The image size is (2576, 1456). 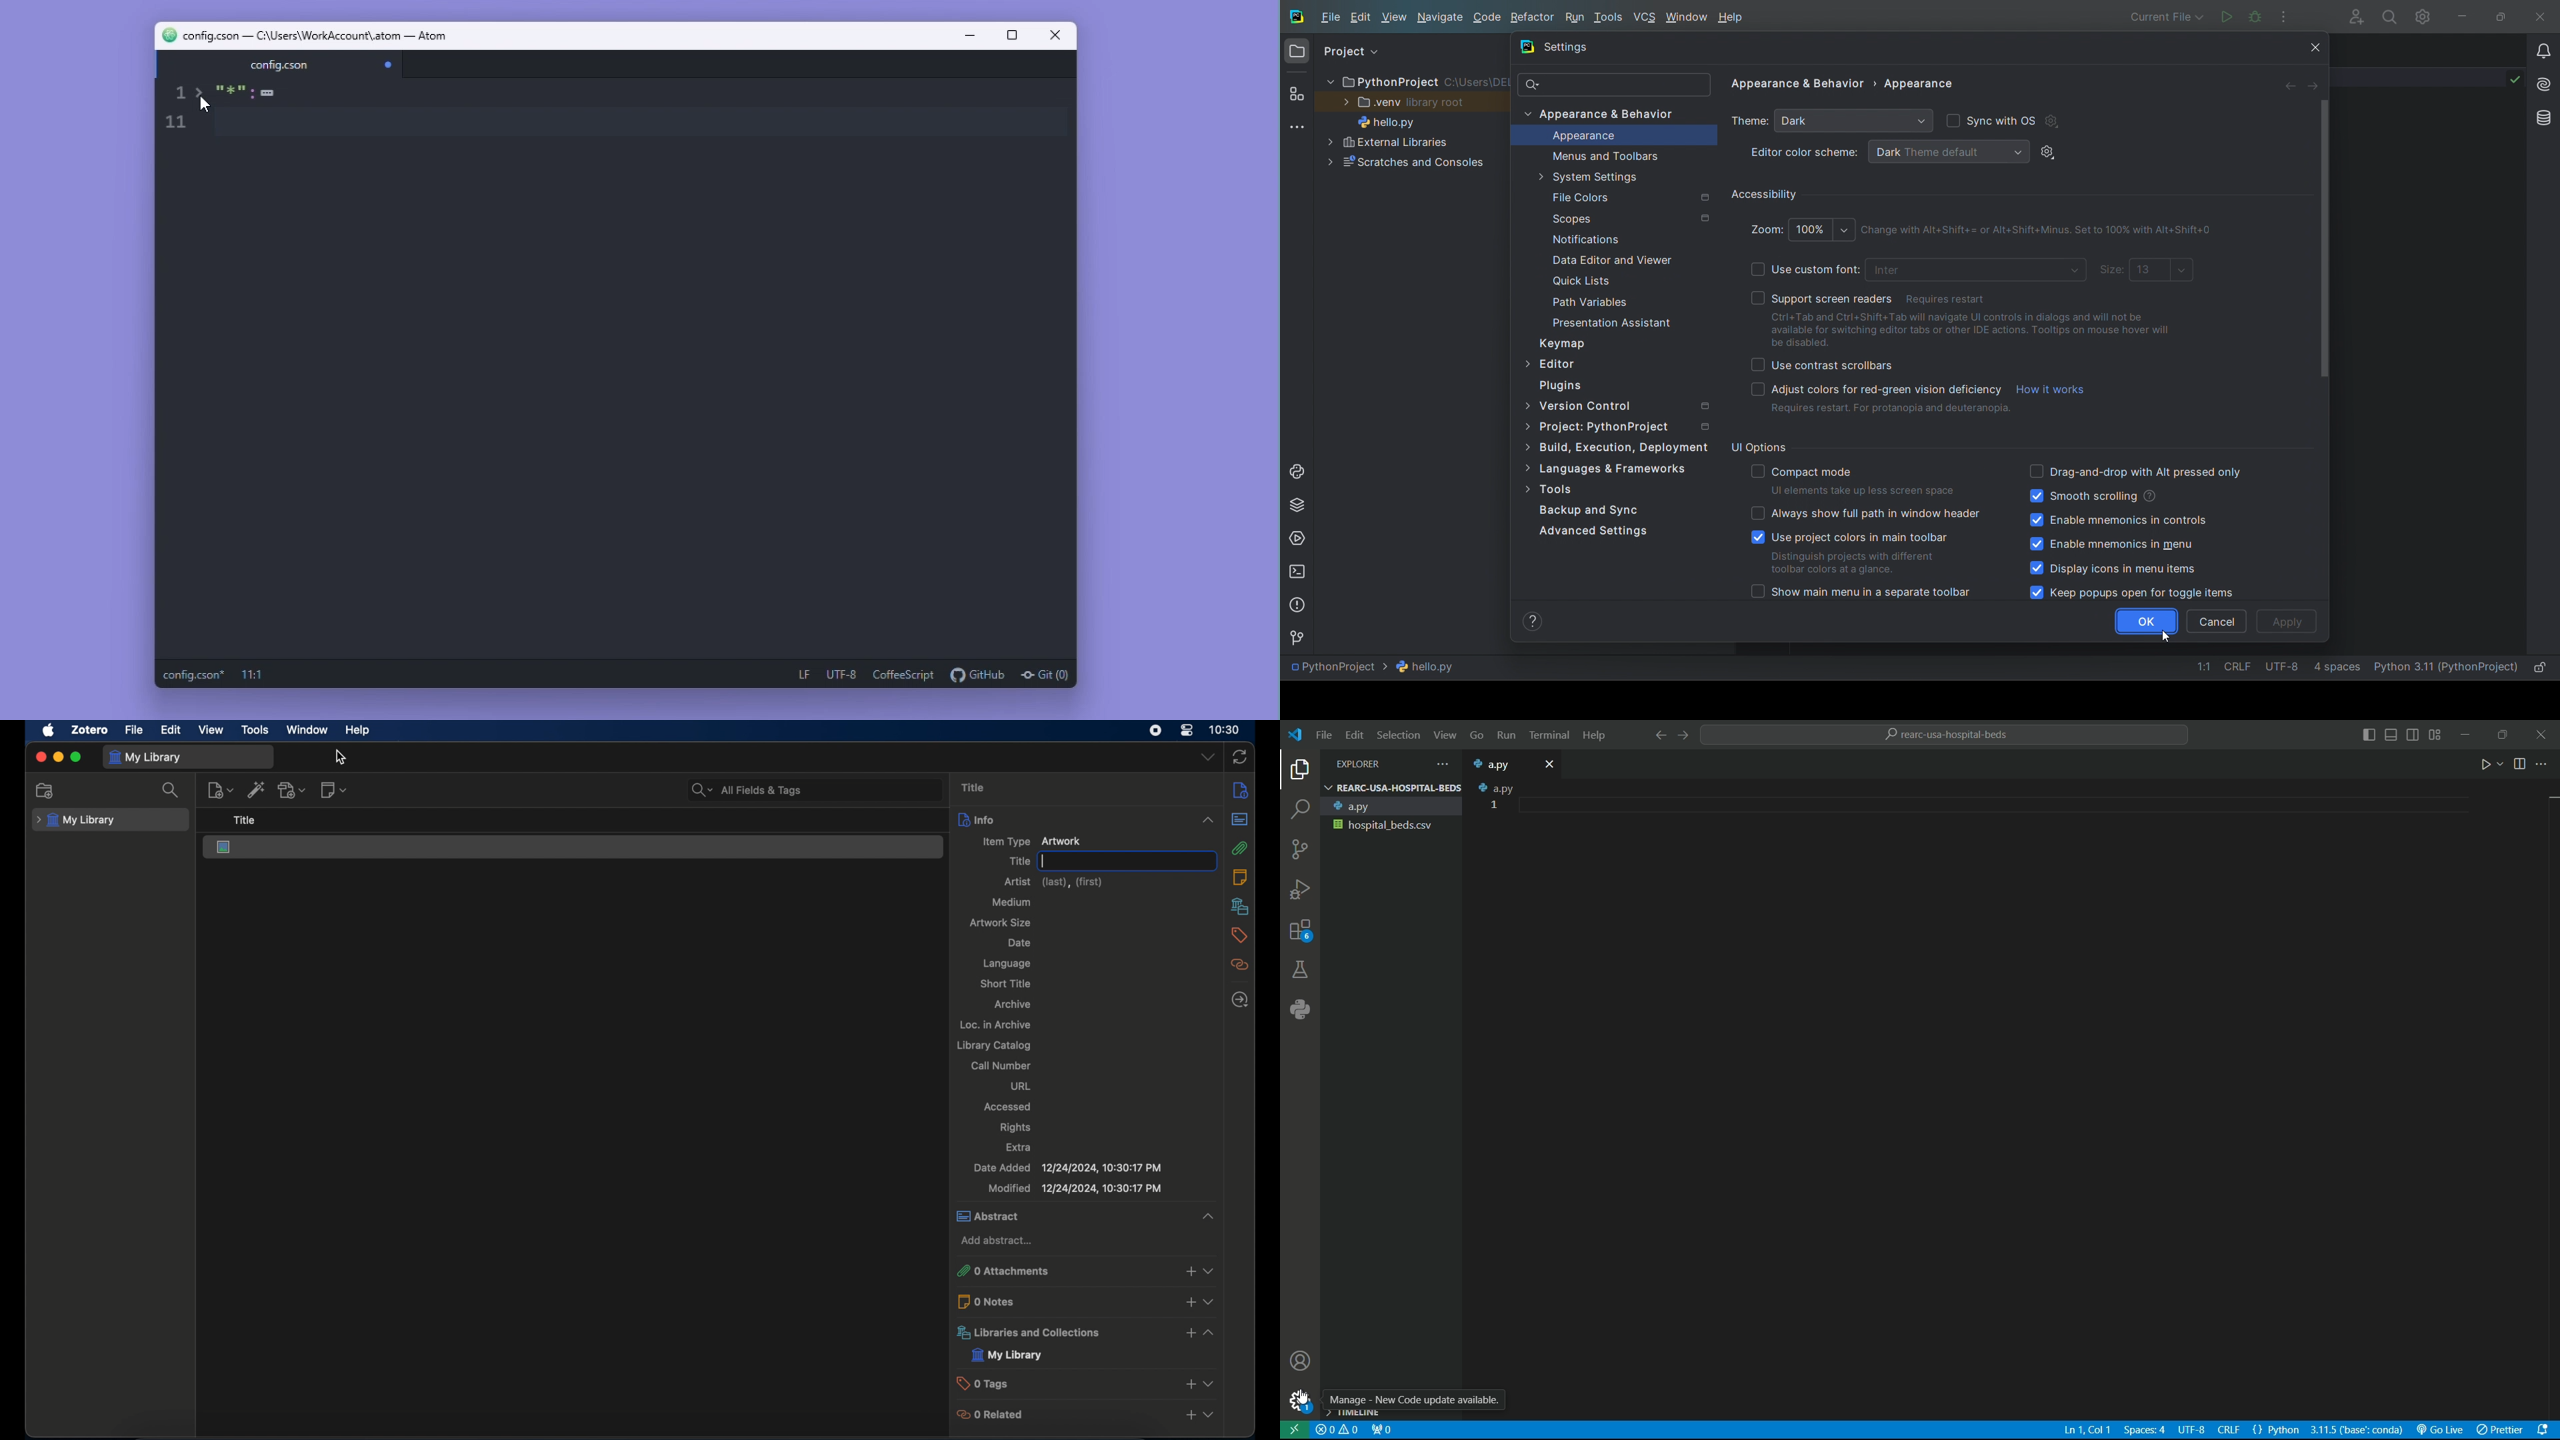 I want to click on help, so click(x=1535, y=622).